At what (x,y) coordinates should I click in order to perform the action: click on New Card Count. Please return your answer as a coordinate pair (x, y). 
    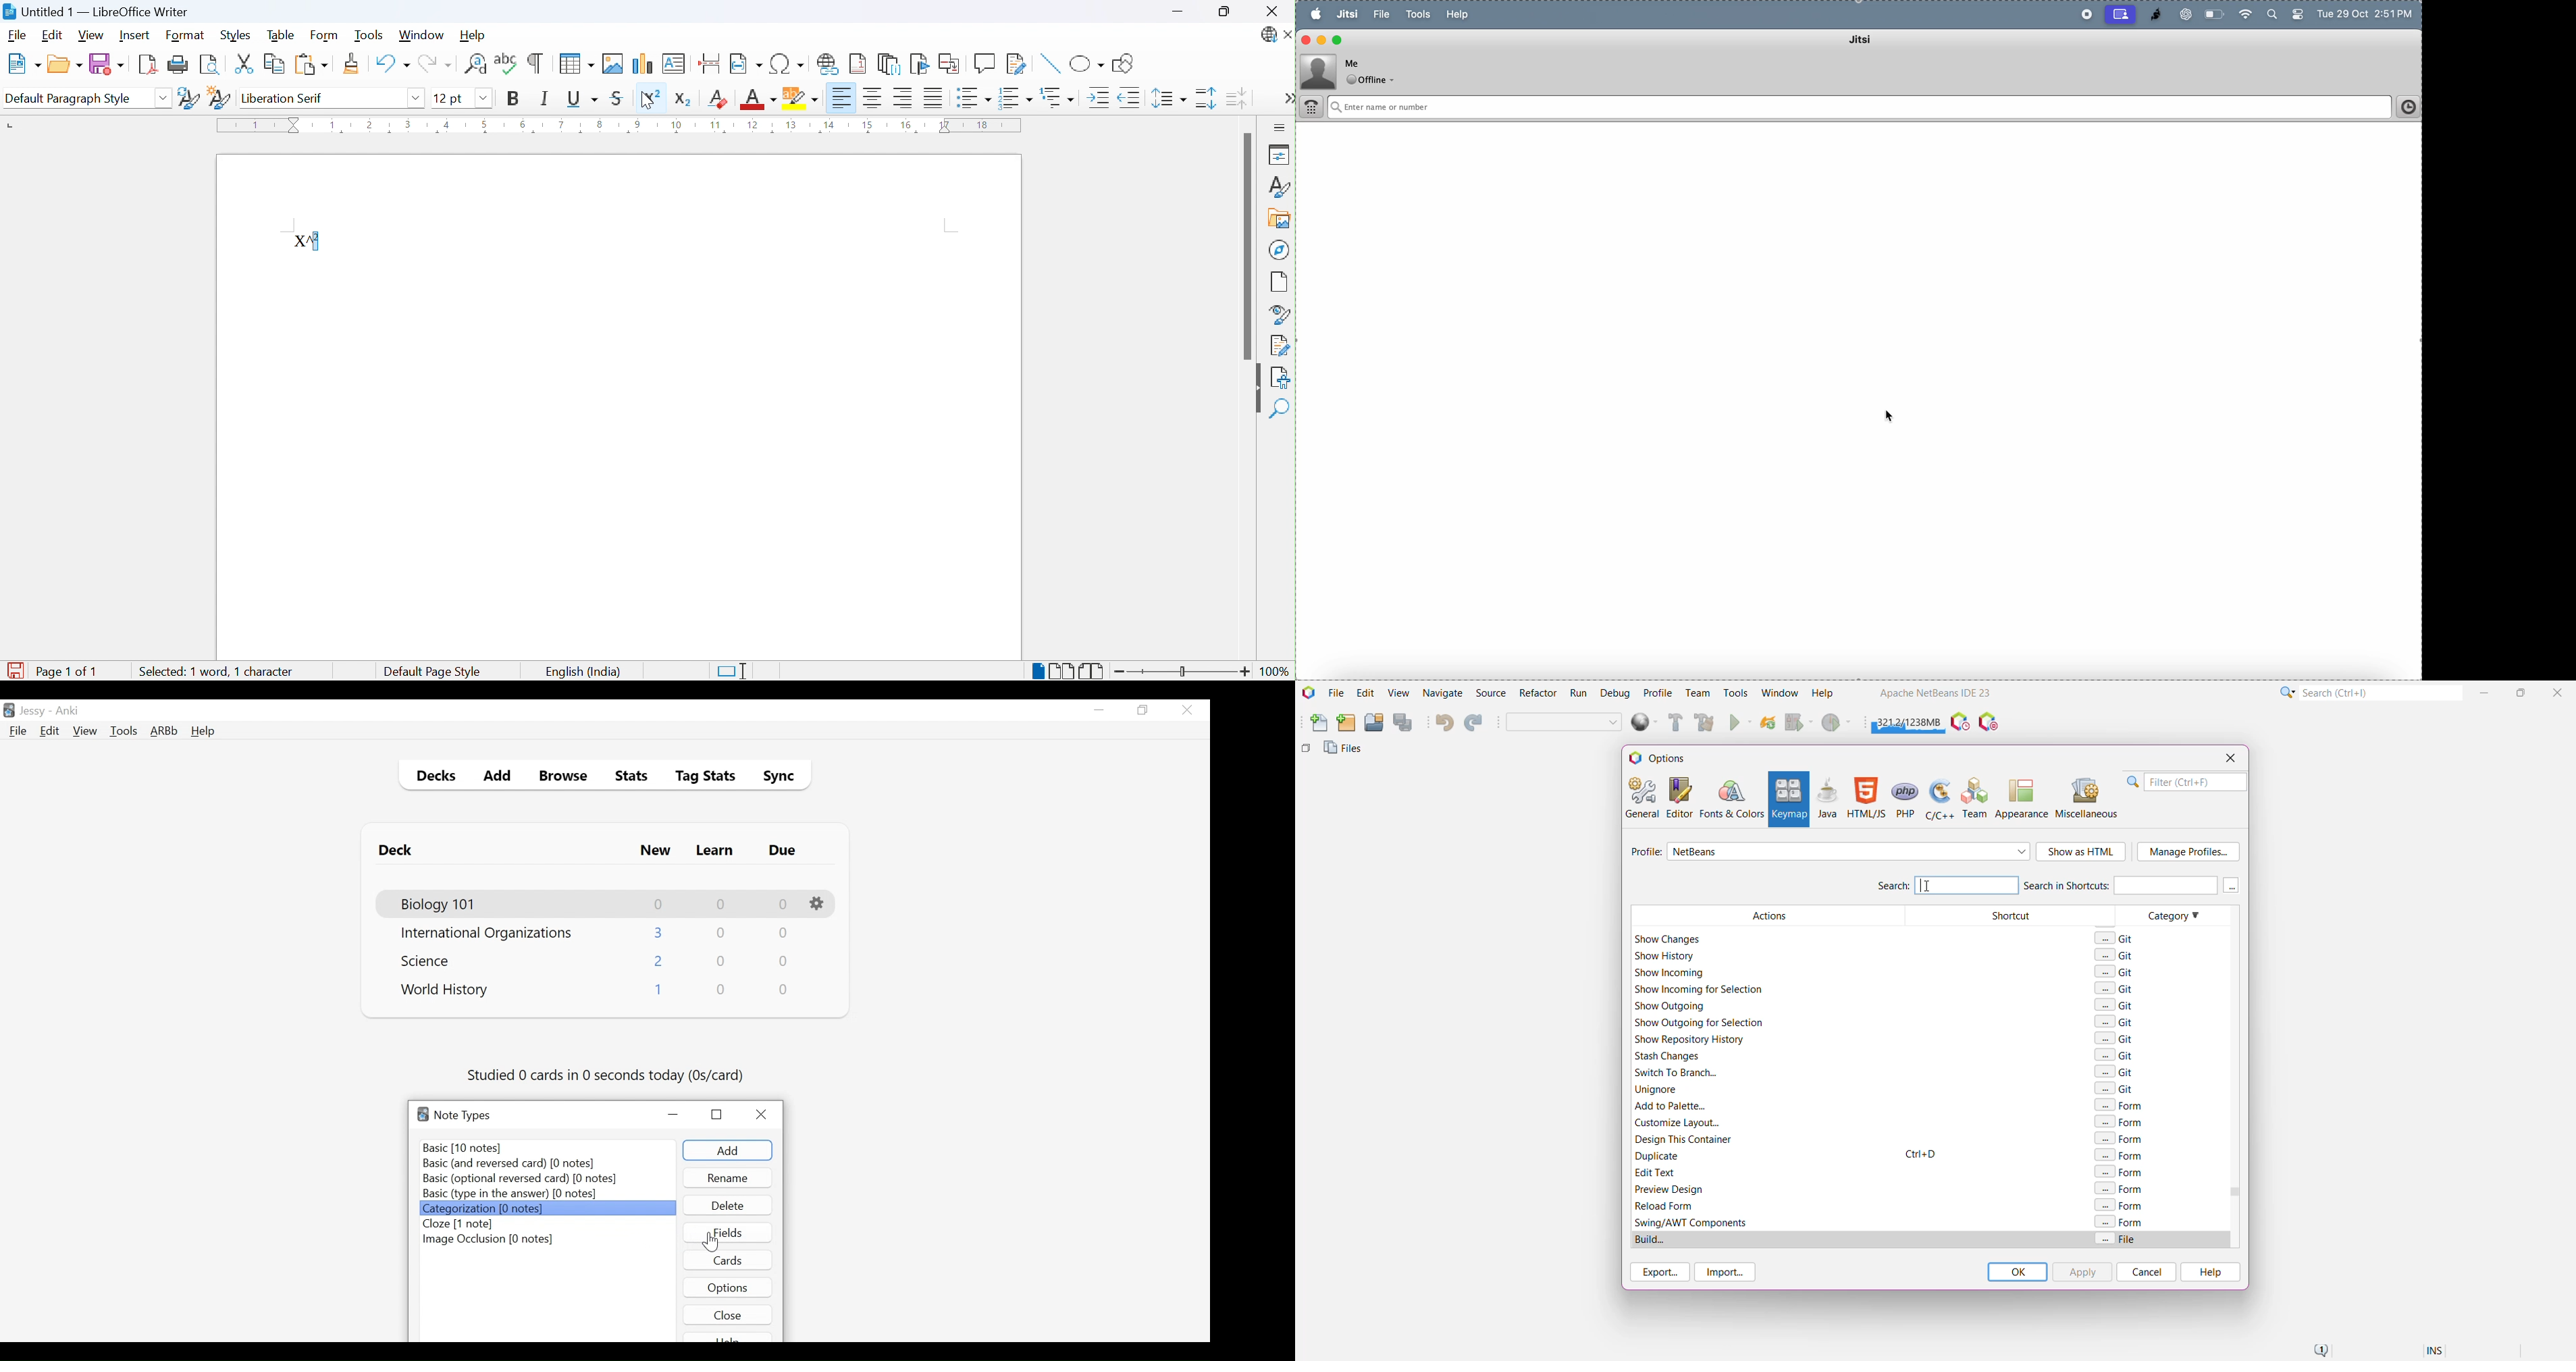
    Looking at the image, I should click on (657, 992).